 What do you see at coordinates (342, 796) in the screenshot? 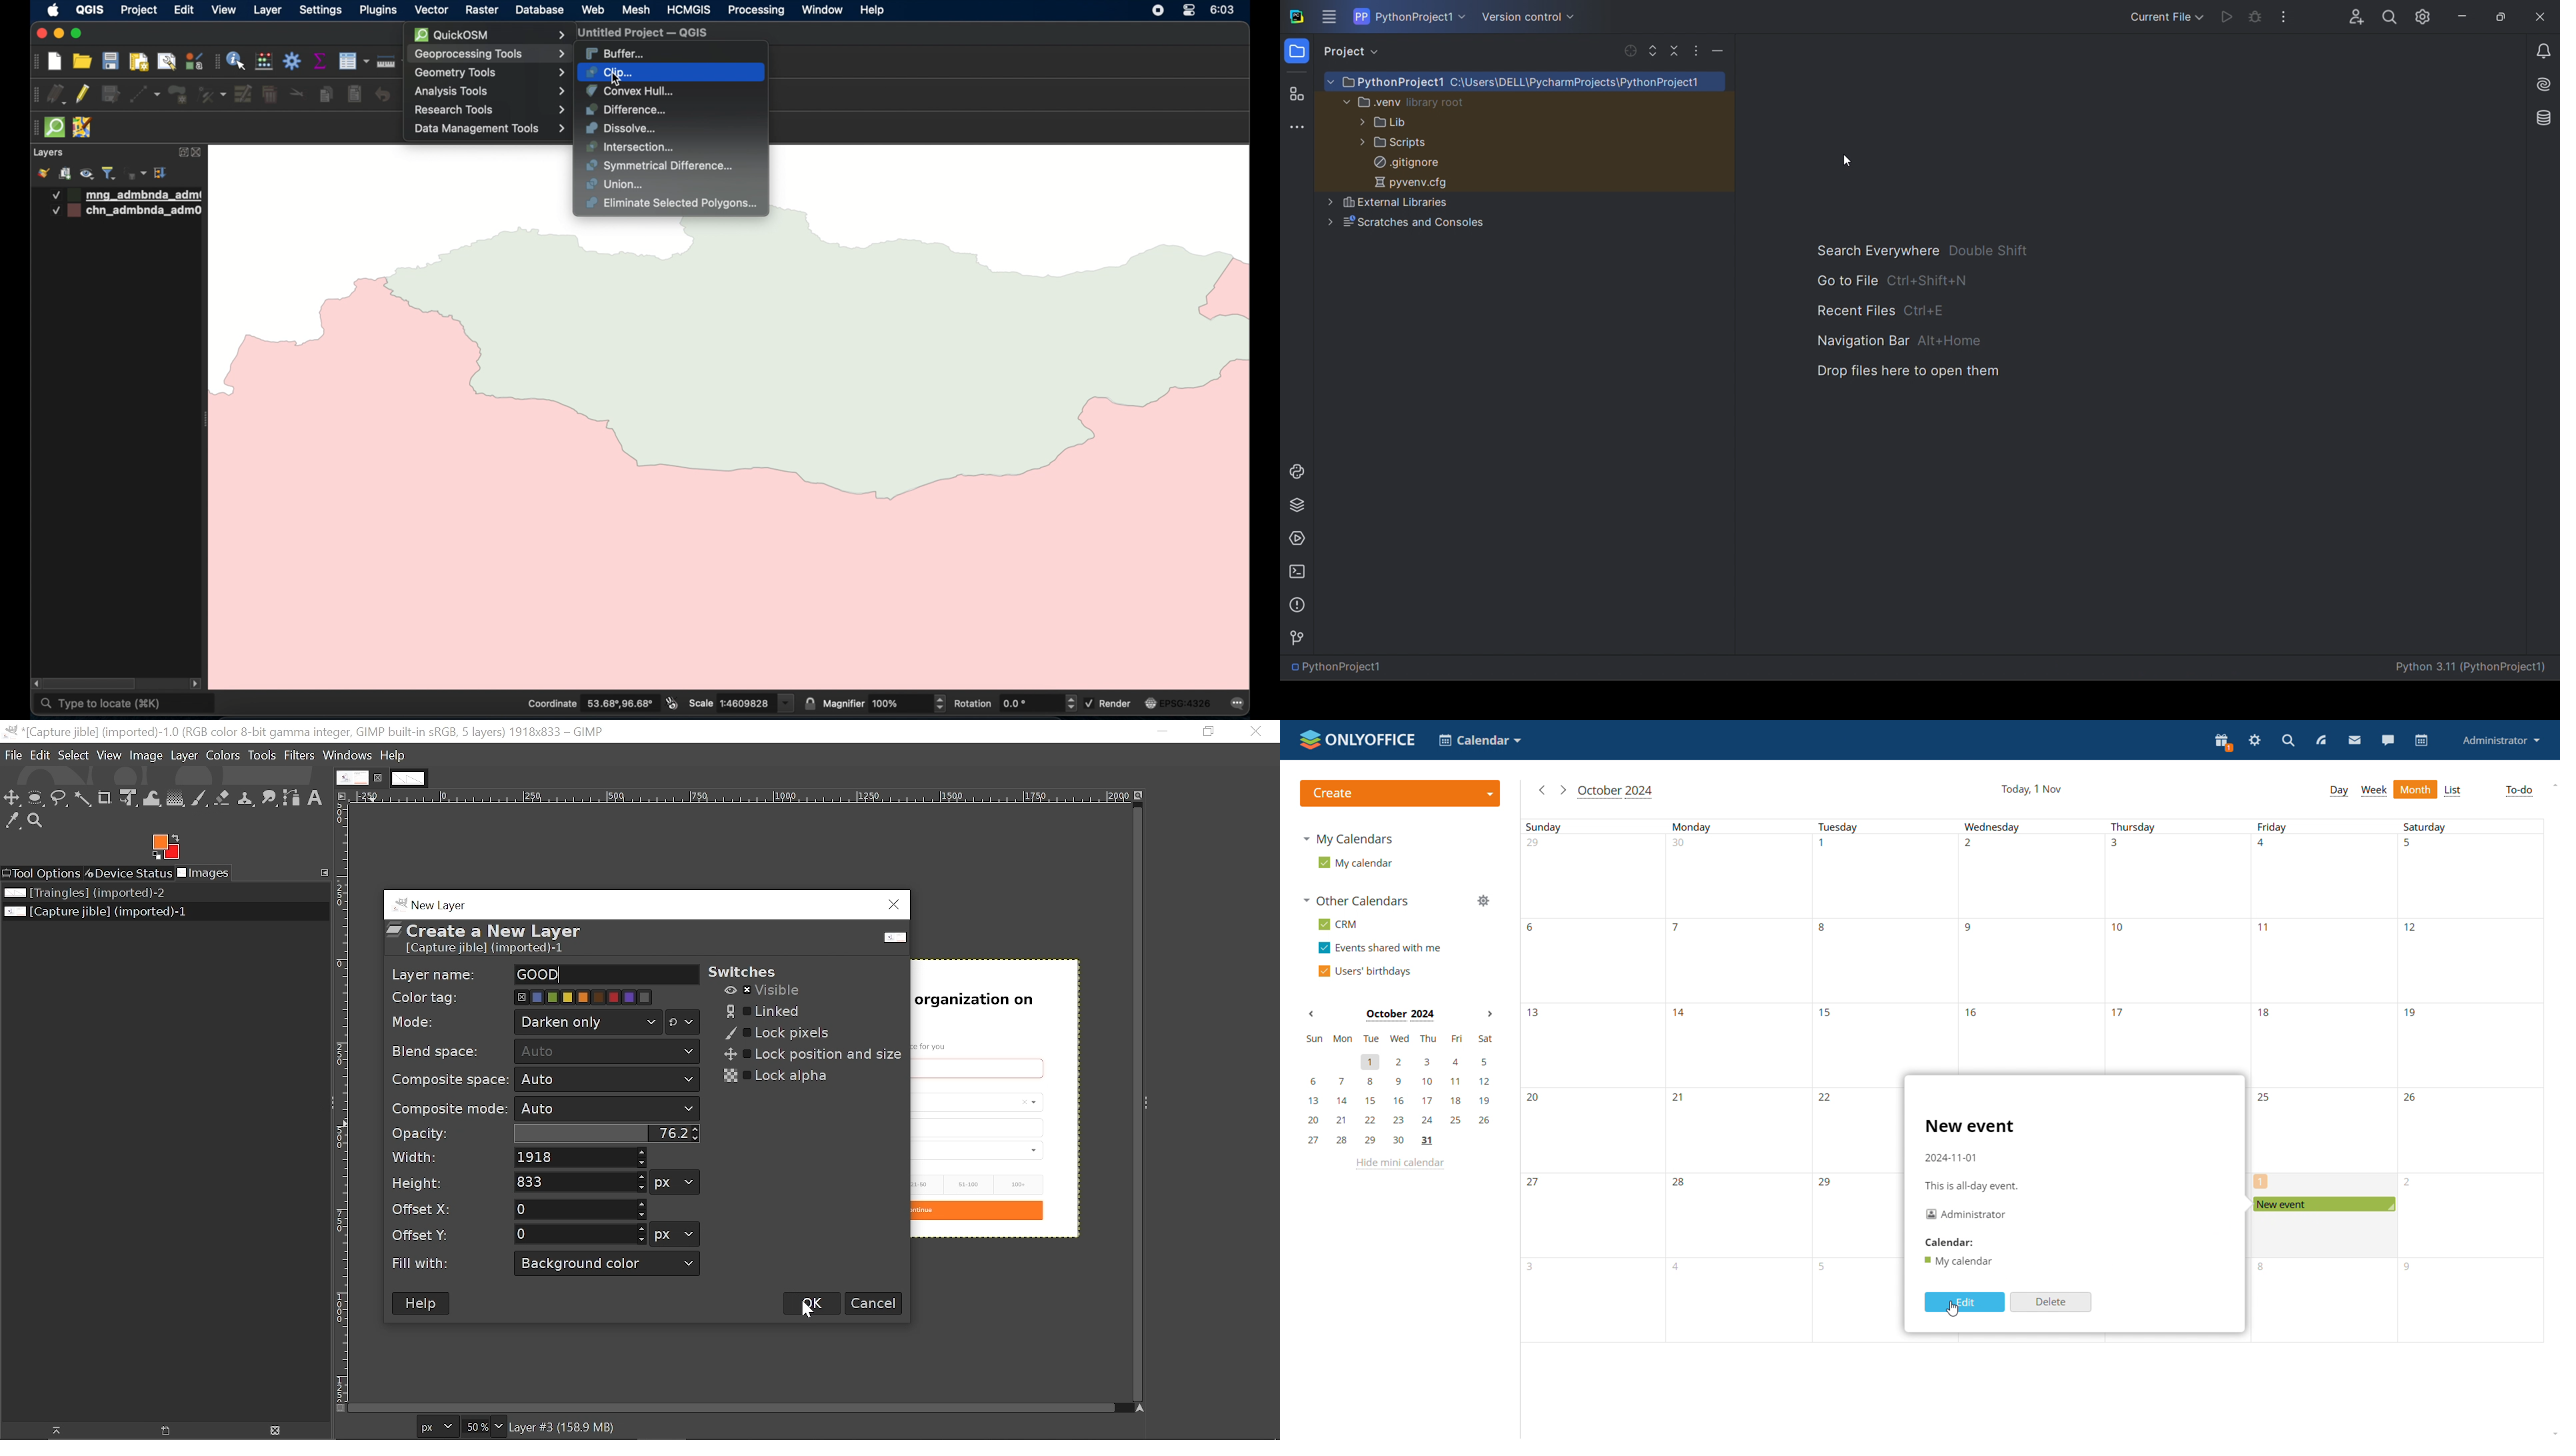
I see `Access this image menu` at bounding box center [342, 796].